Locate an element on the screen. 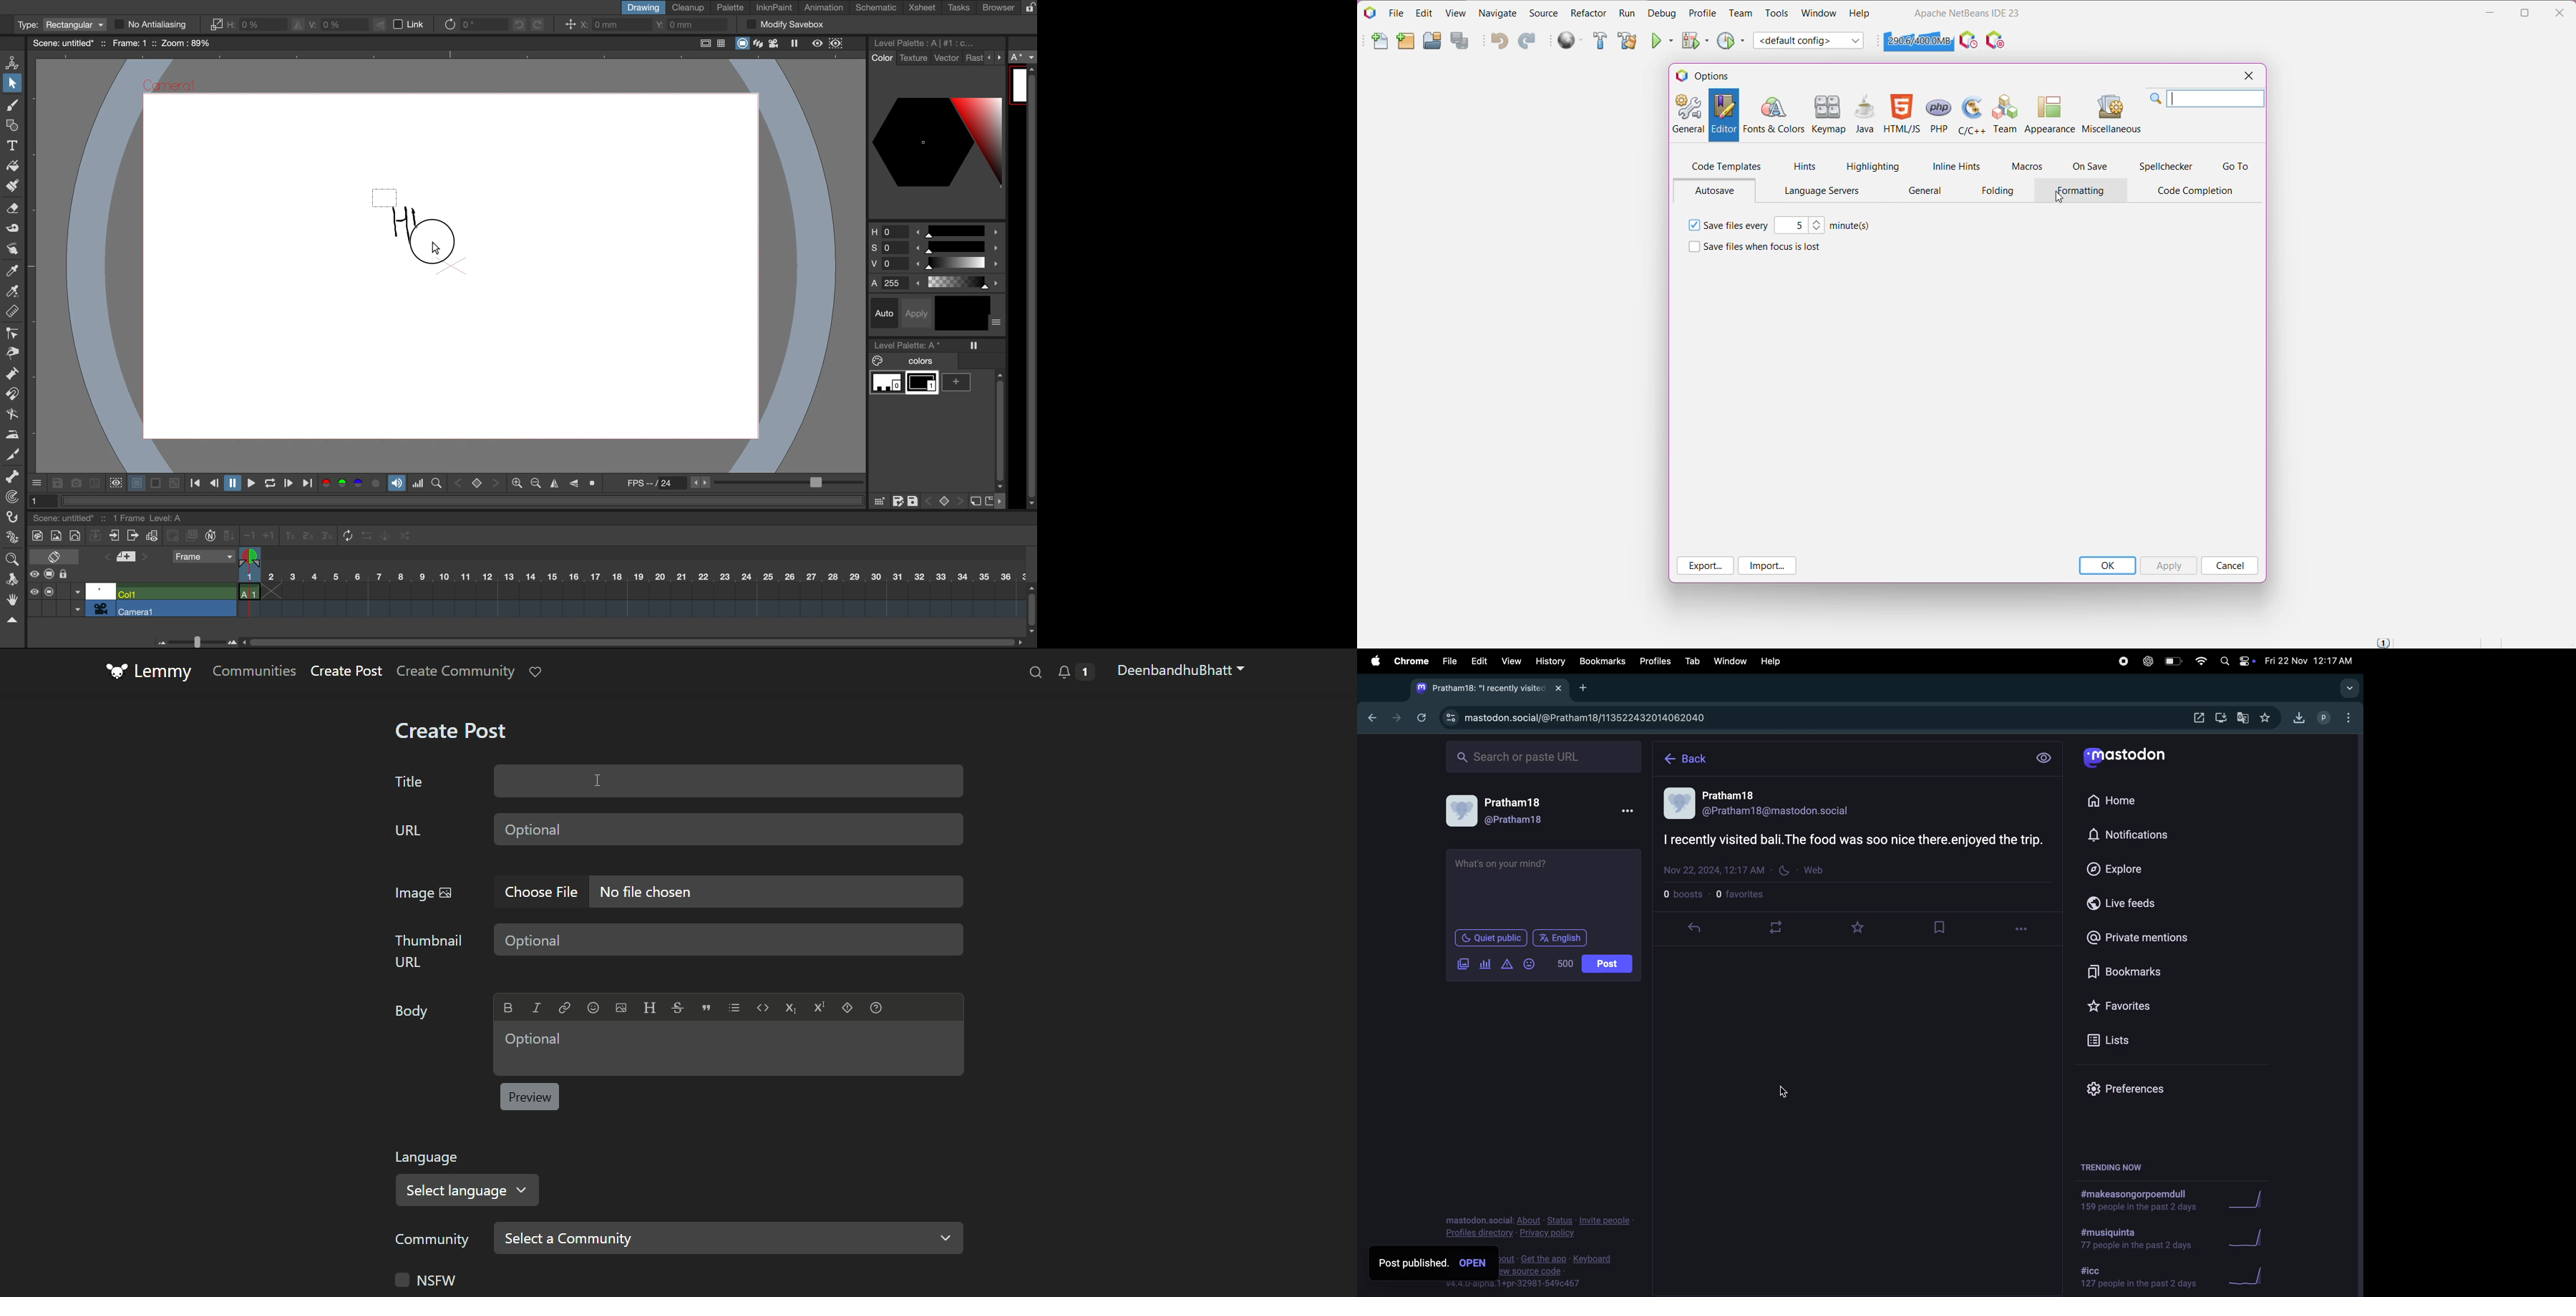  General is located at coordinates (1926, 192).